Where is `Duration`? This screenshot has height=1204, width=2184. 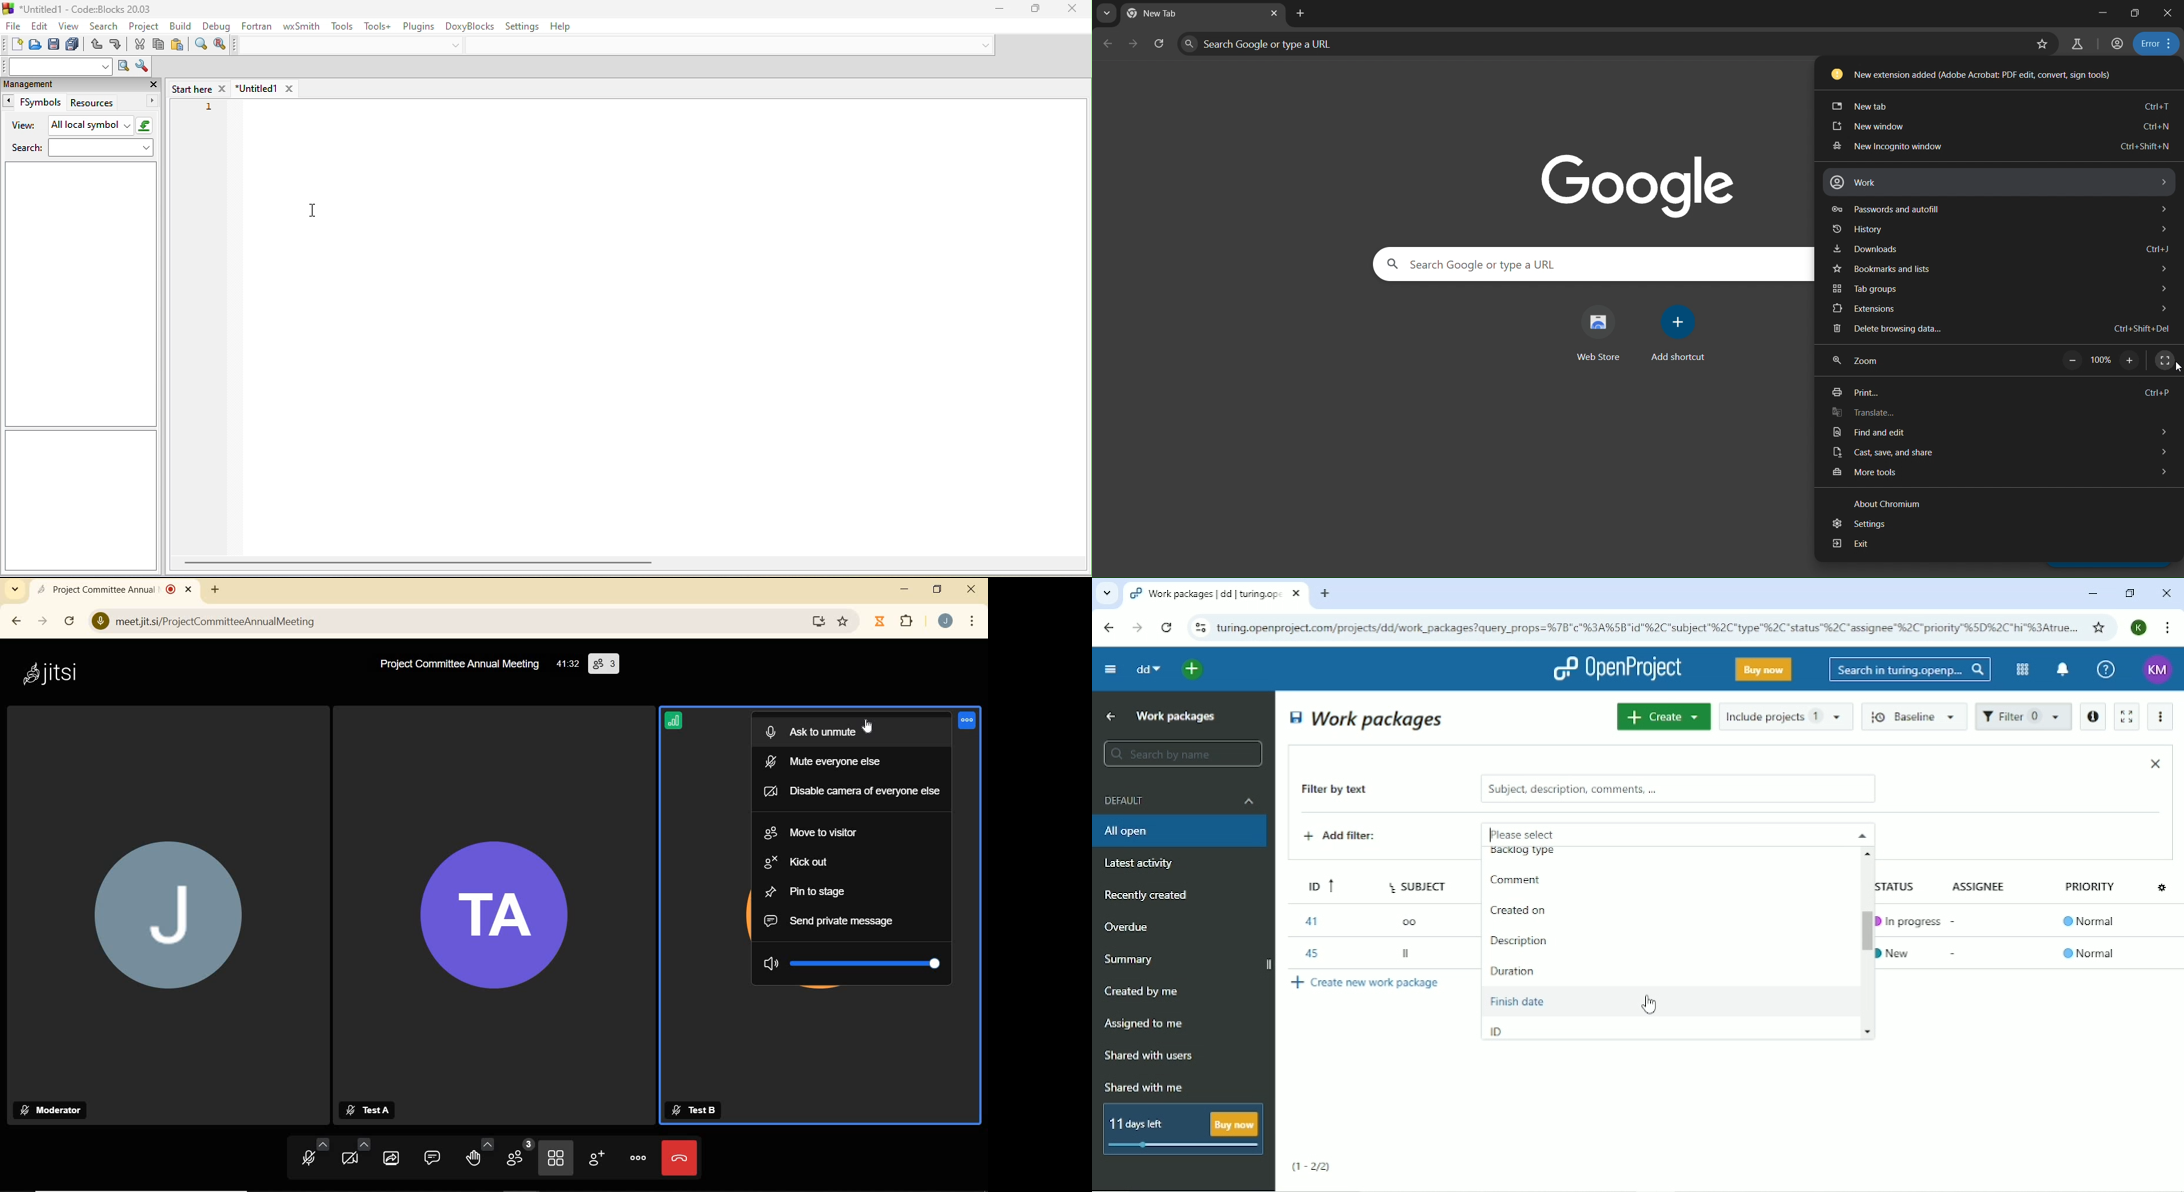
Duration is located at coordinates (1515, 970).